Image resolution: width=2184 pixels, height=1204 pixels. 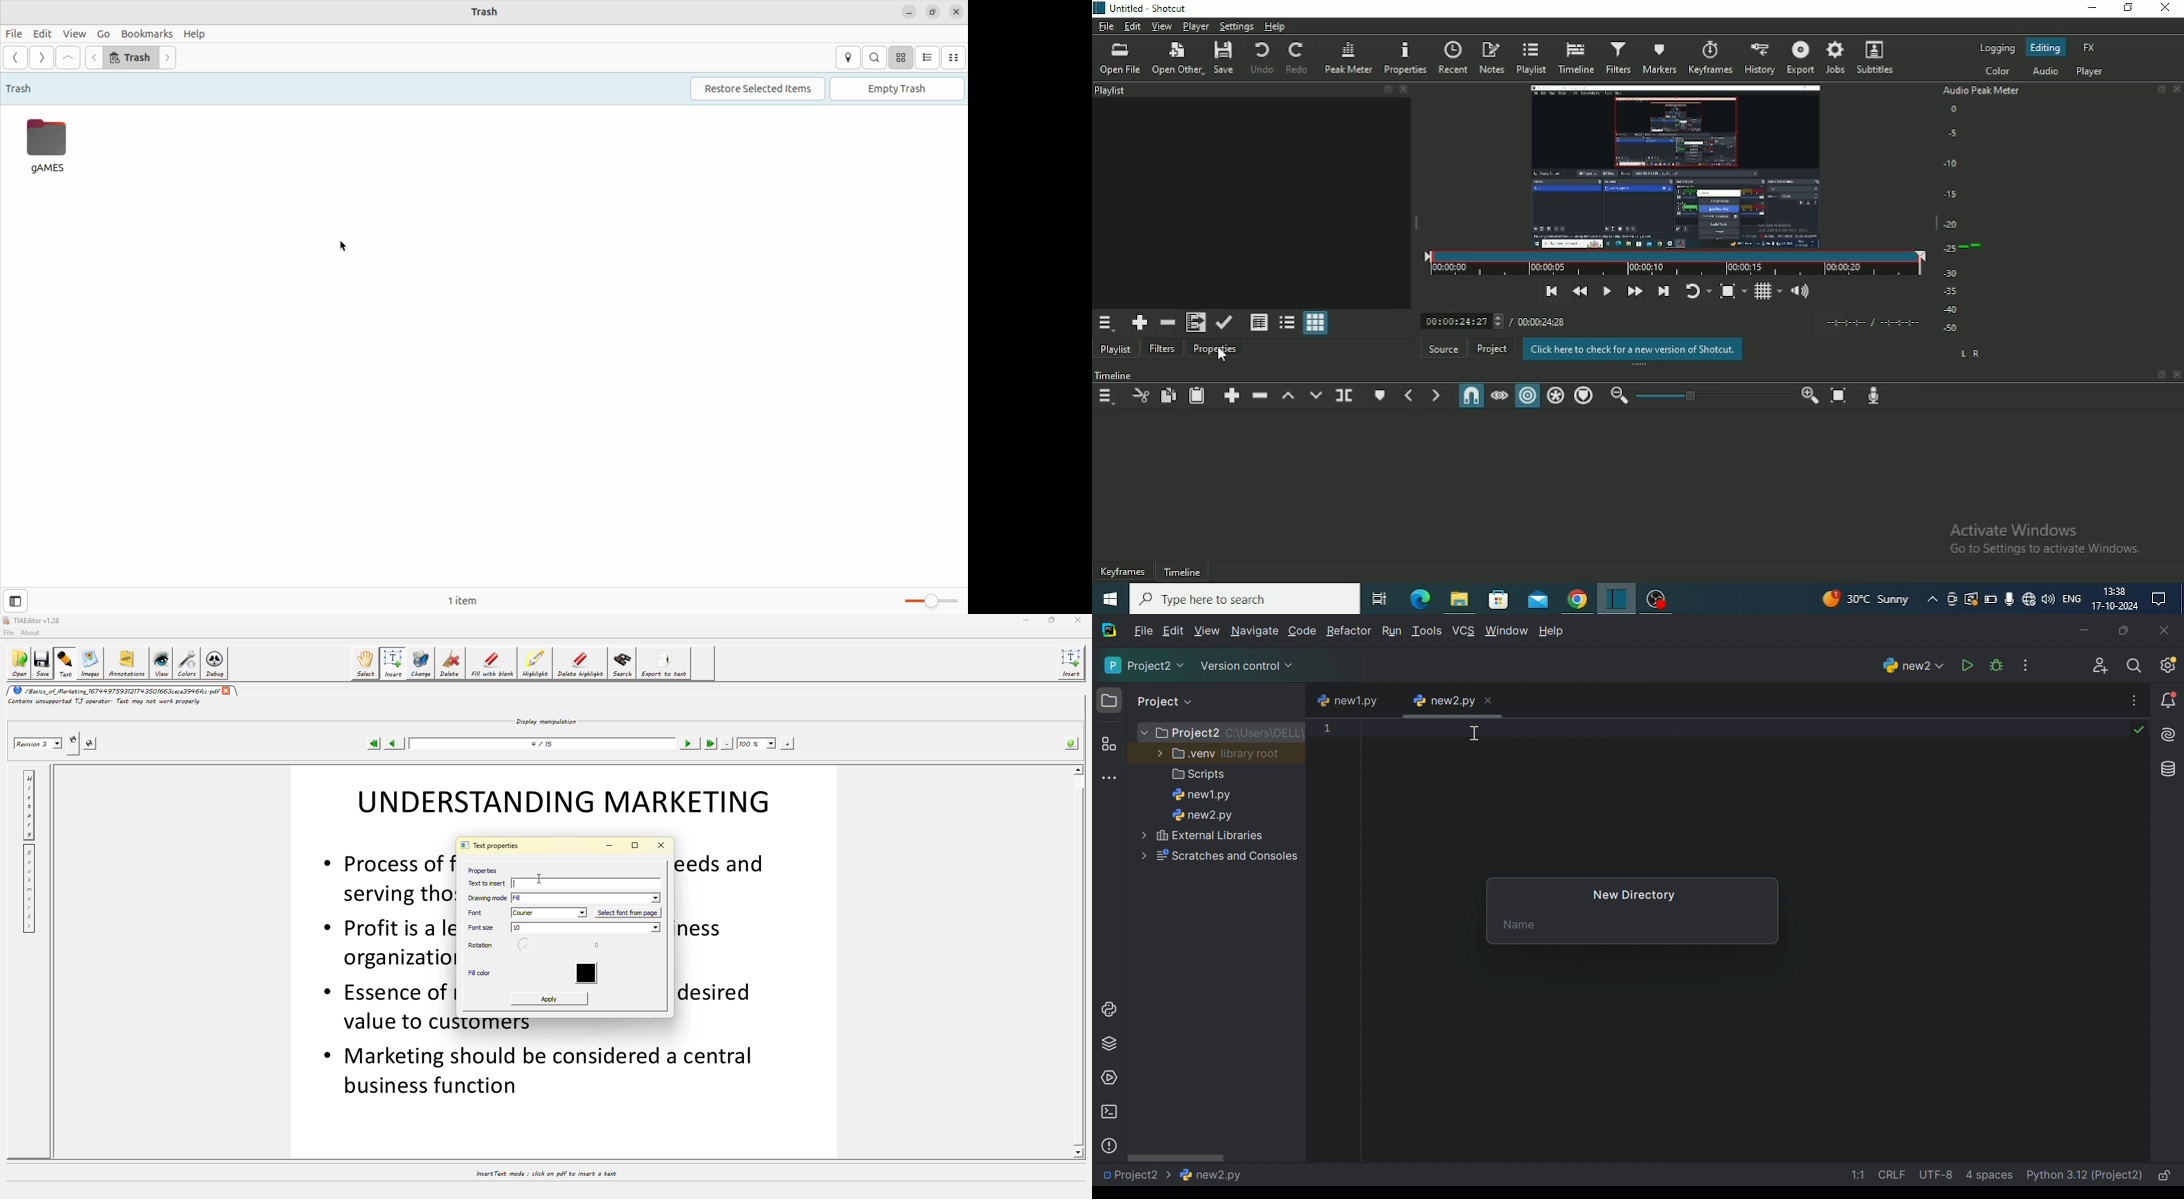 What do you see at coordinates (2071, 597) in the screenshot?
I see `Language` at bounding box center [2071, 597].